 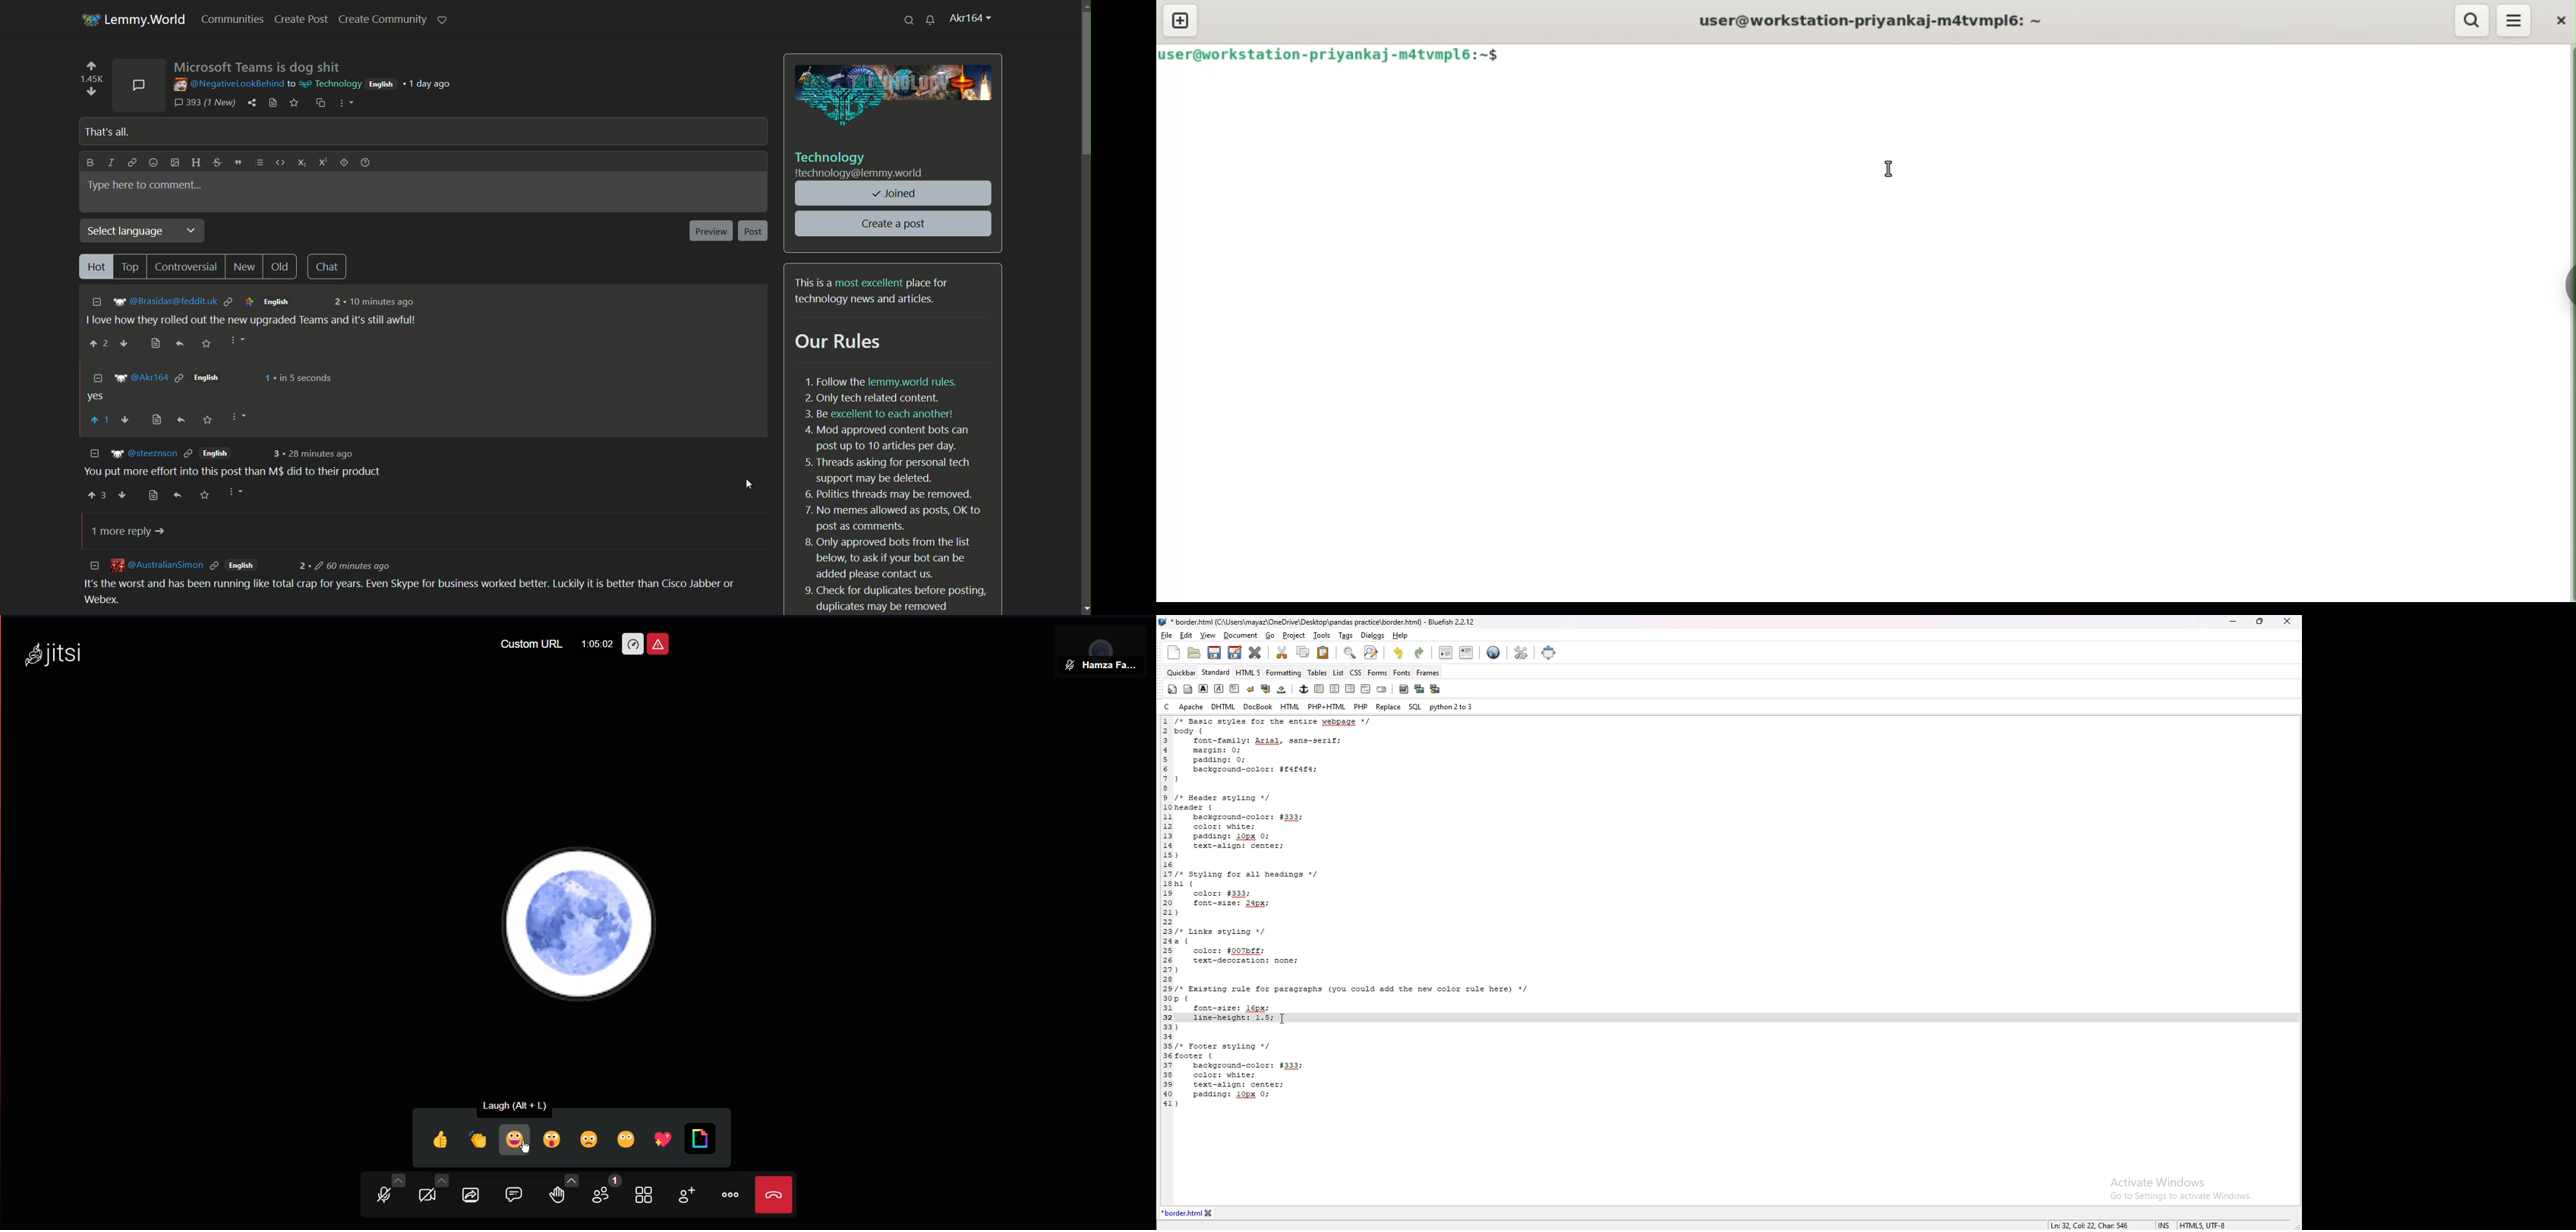 What do you see at coordinates (147, 20) in the screenshot?
I see `lemmy.world` at bounding box center [147, 20].